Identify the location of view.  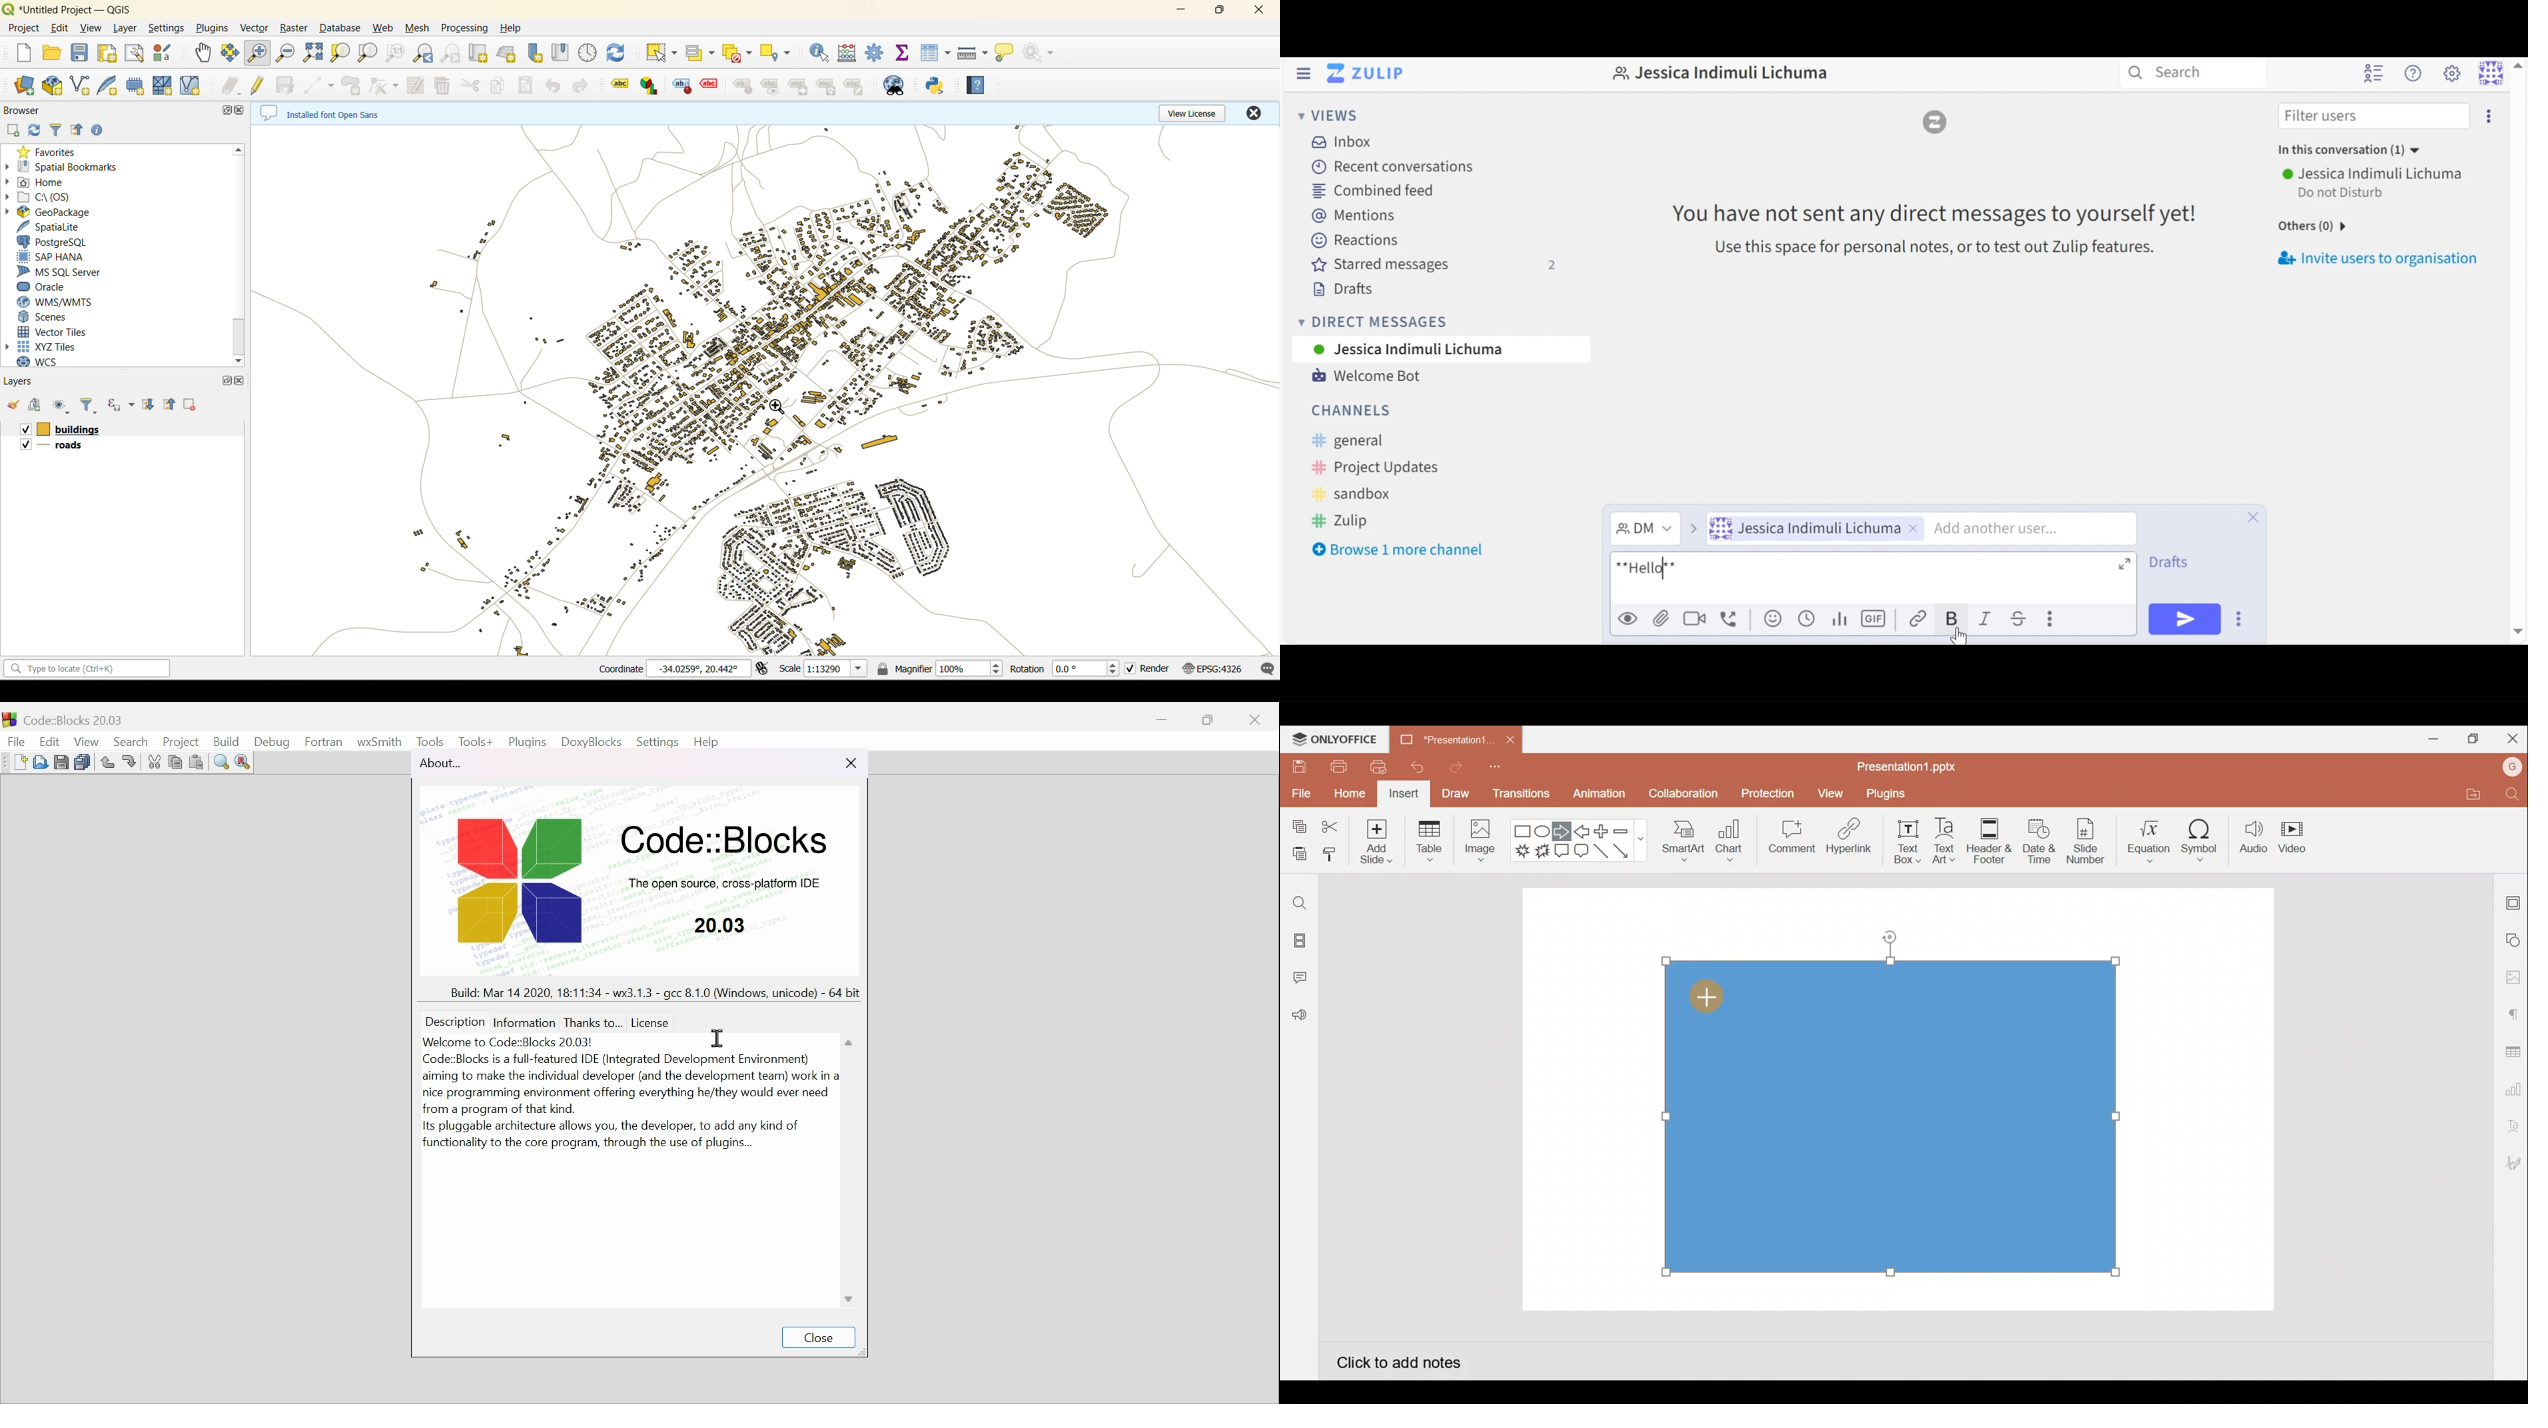
(91, 28).